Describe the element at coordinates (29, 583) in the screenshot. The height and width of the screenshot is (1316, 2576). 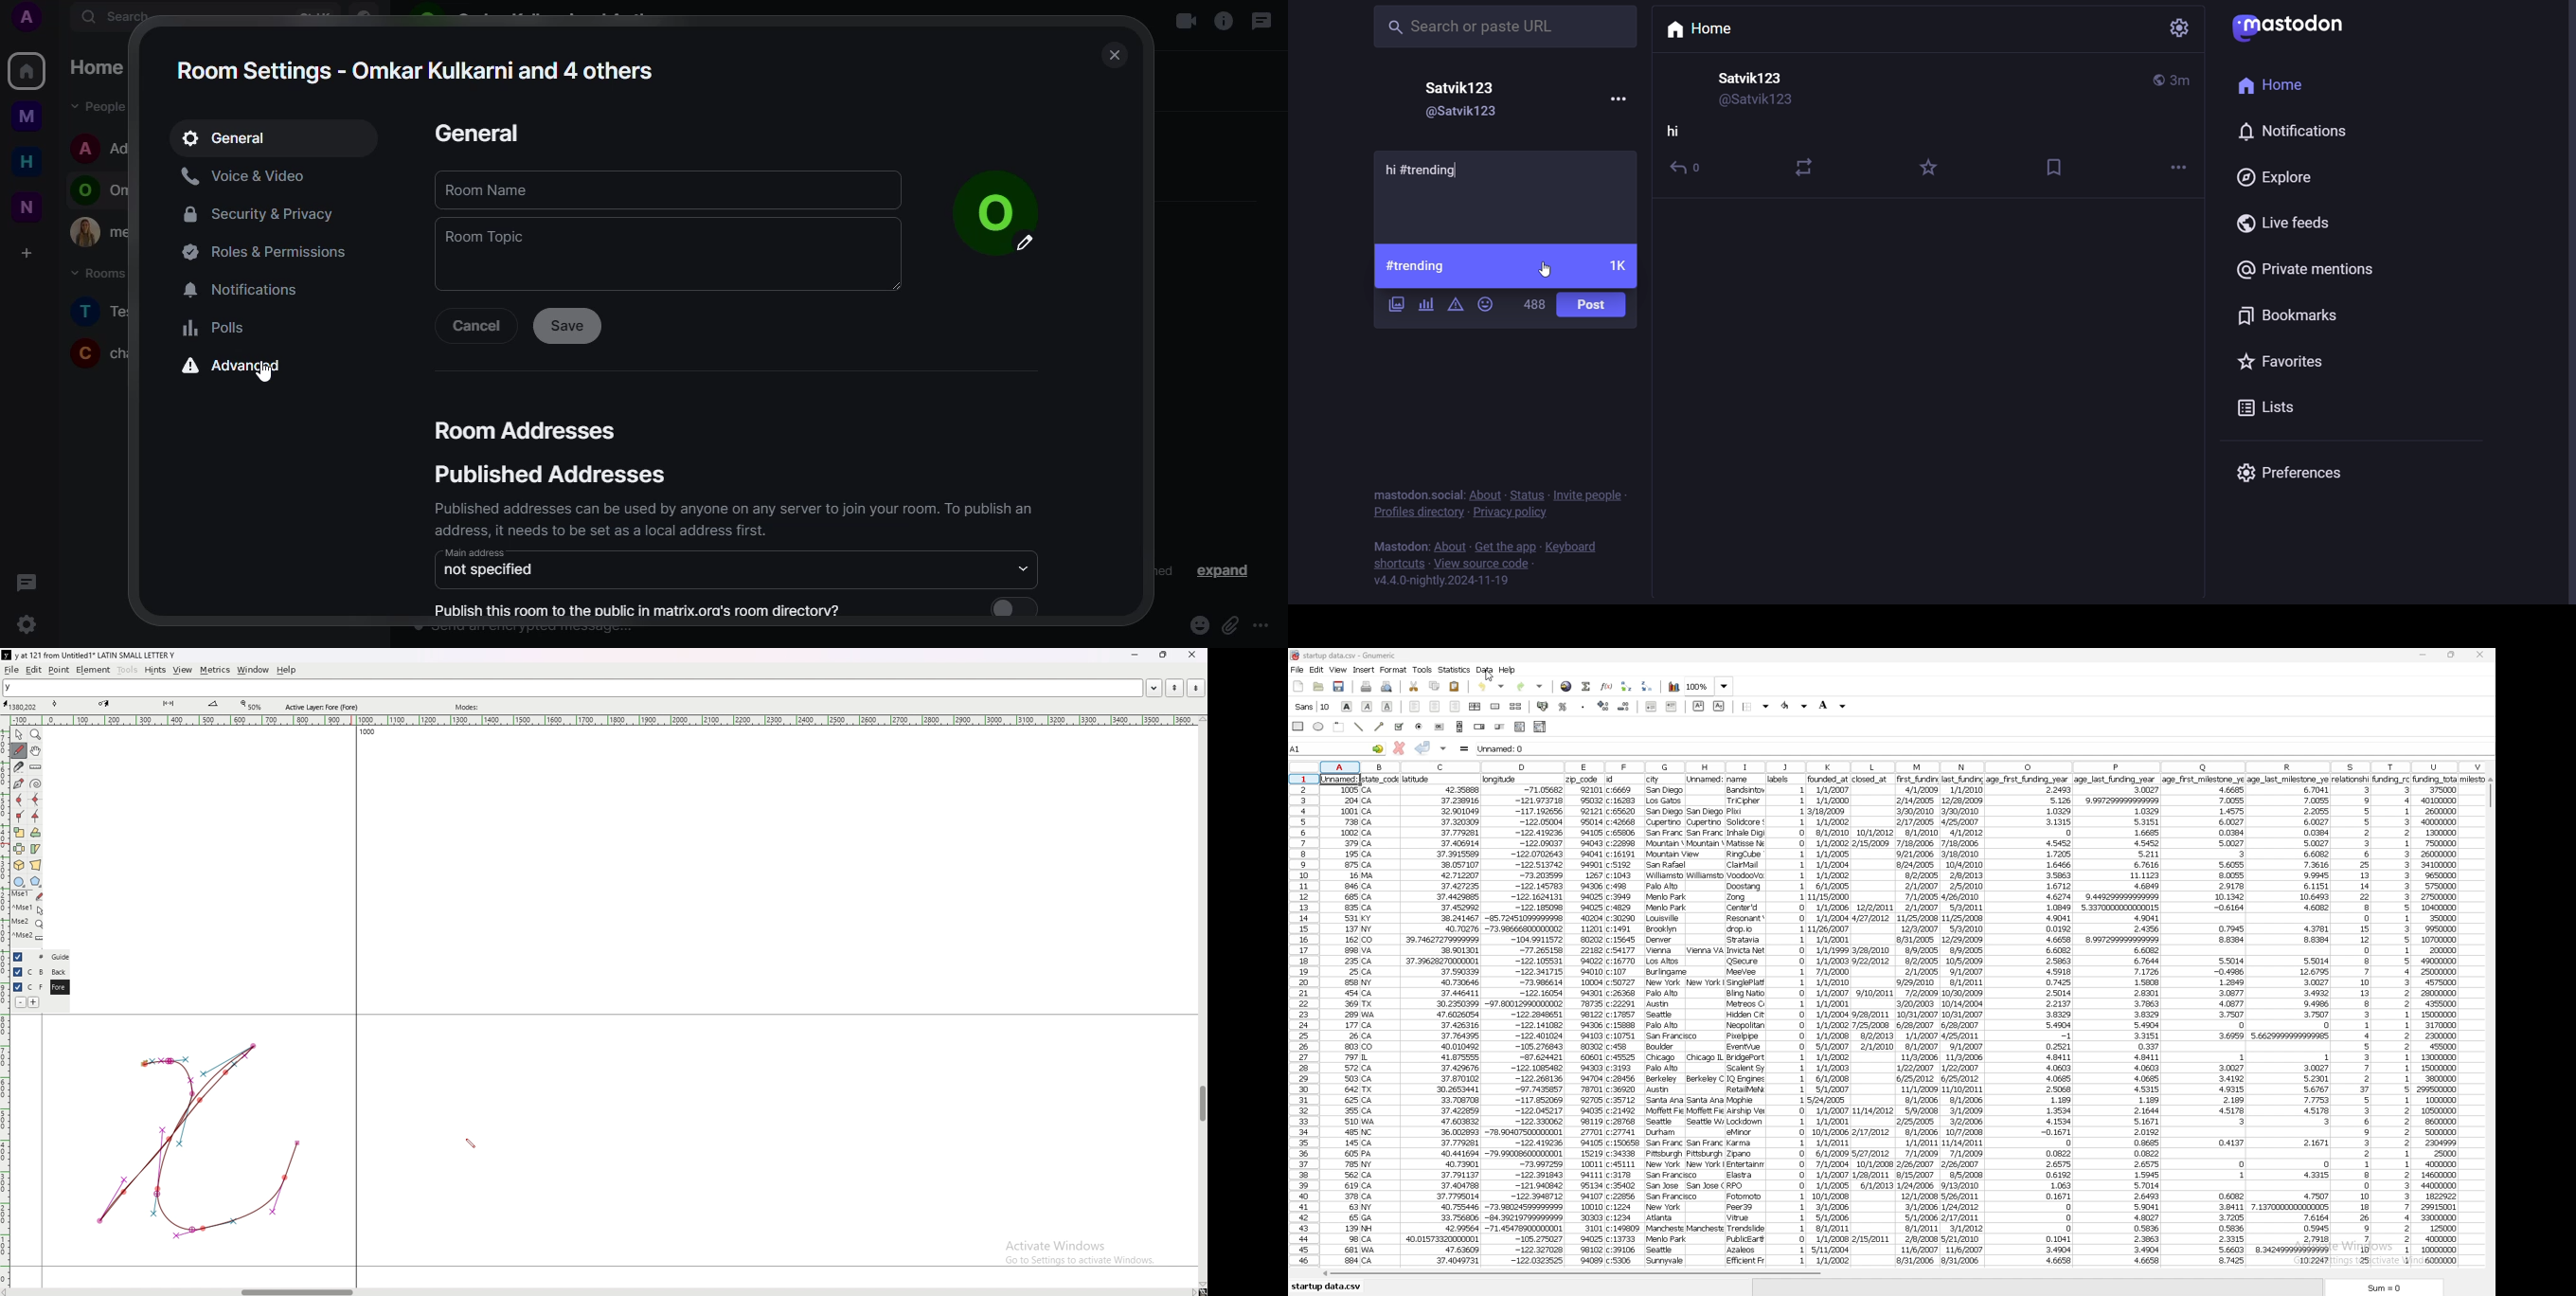
I see `message` at that location.